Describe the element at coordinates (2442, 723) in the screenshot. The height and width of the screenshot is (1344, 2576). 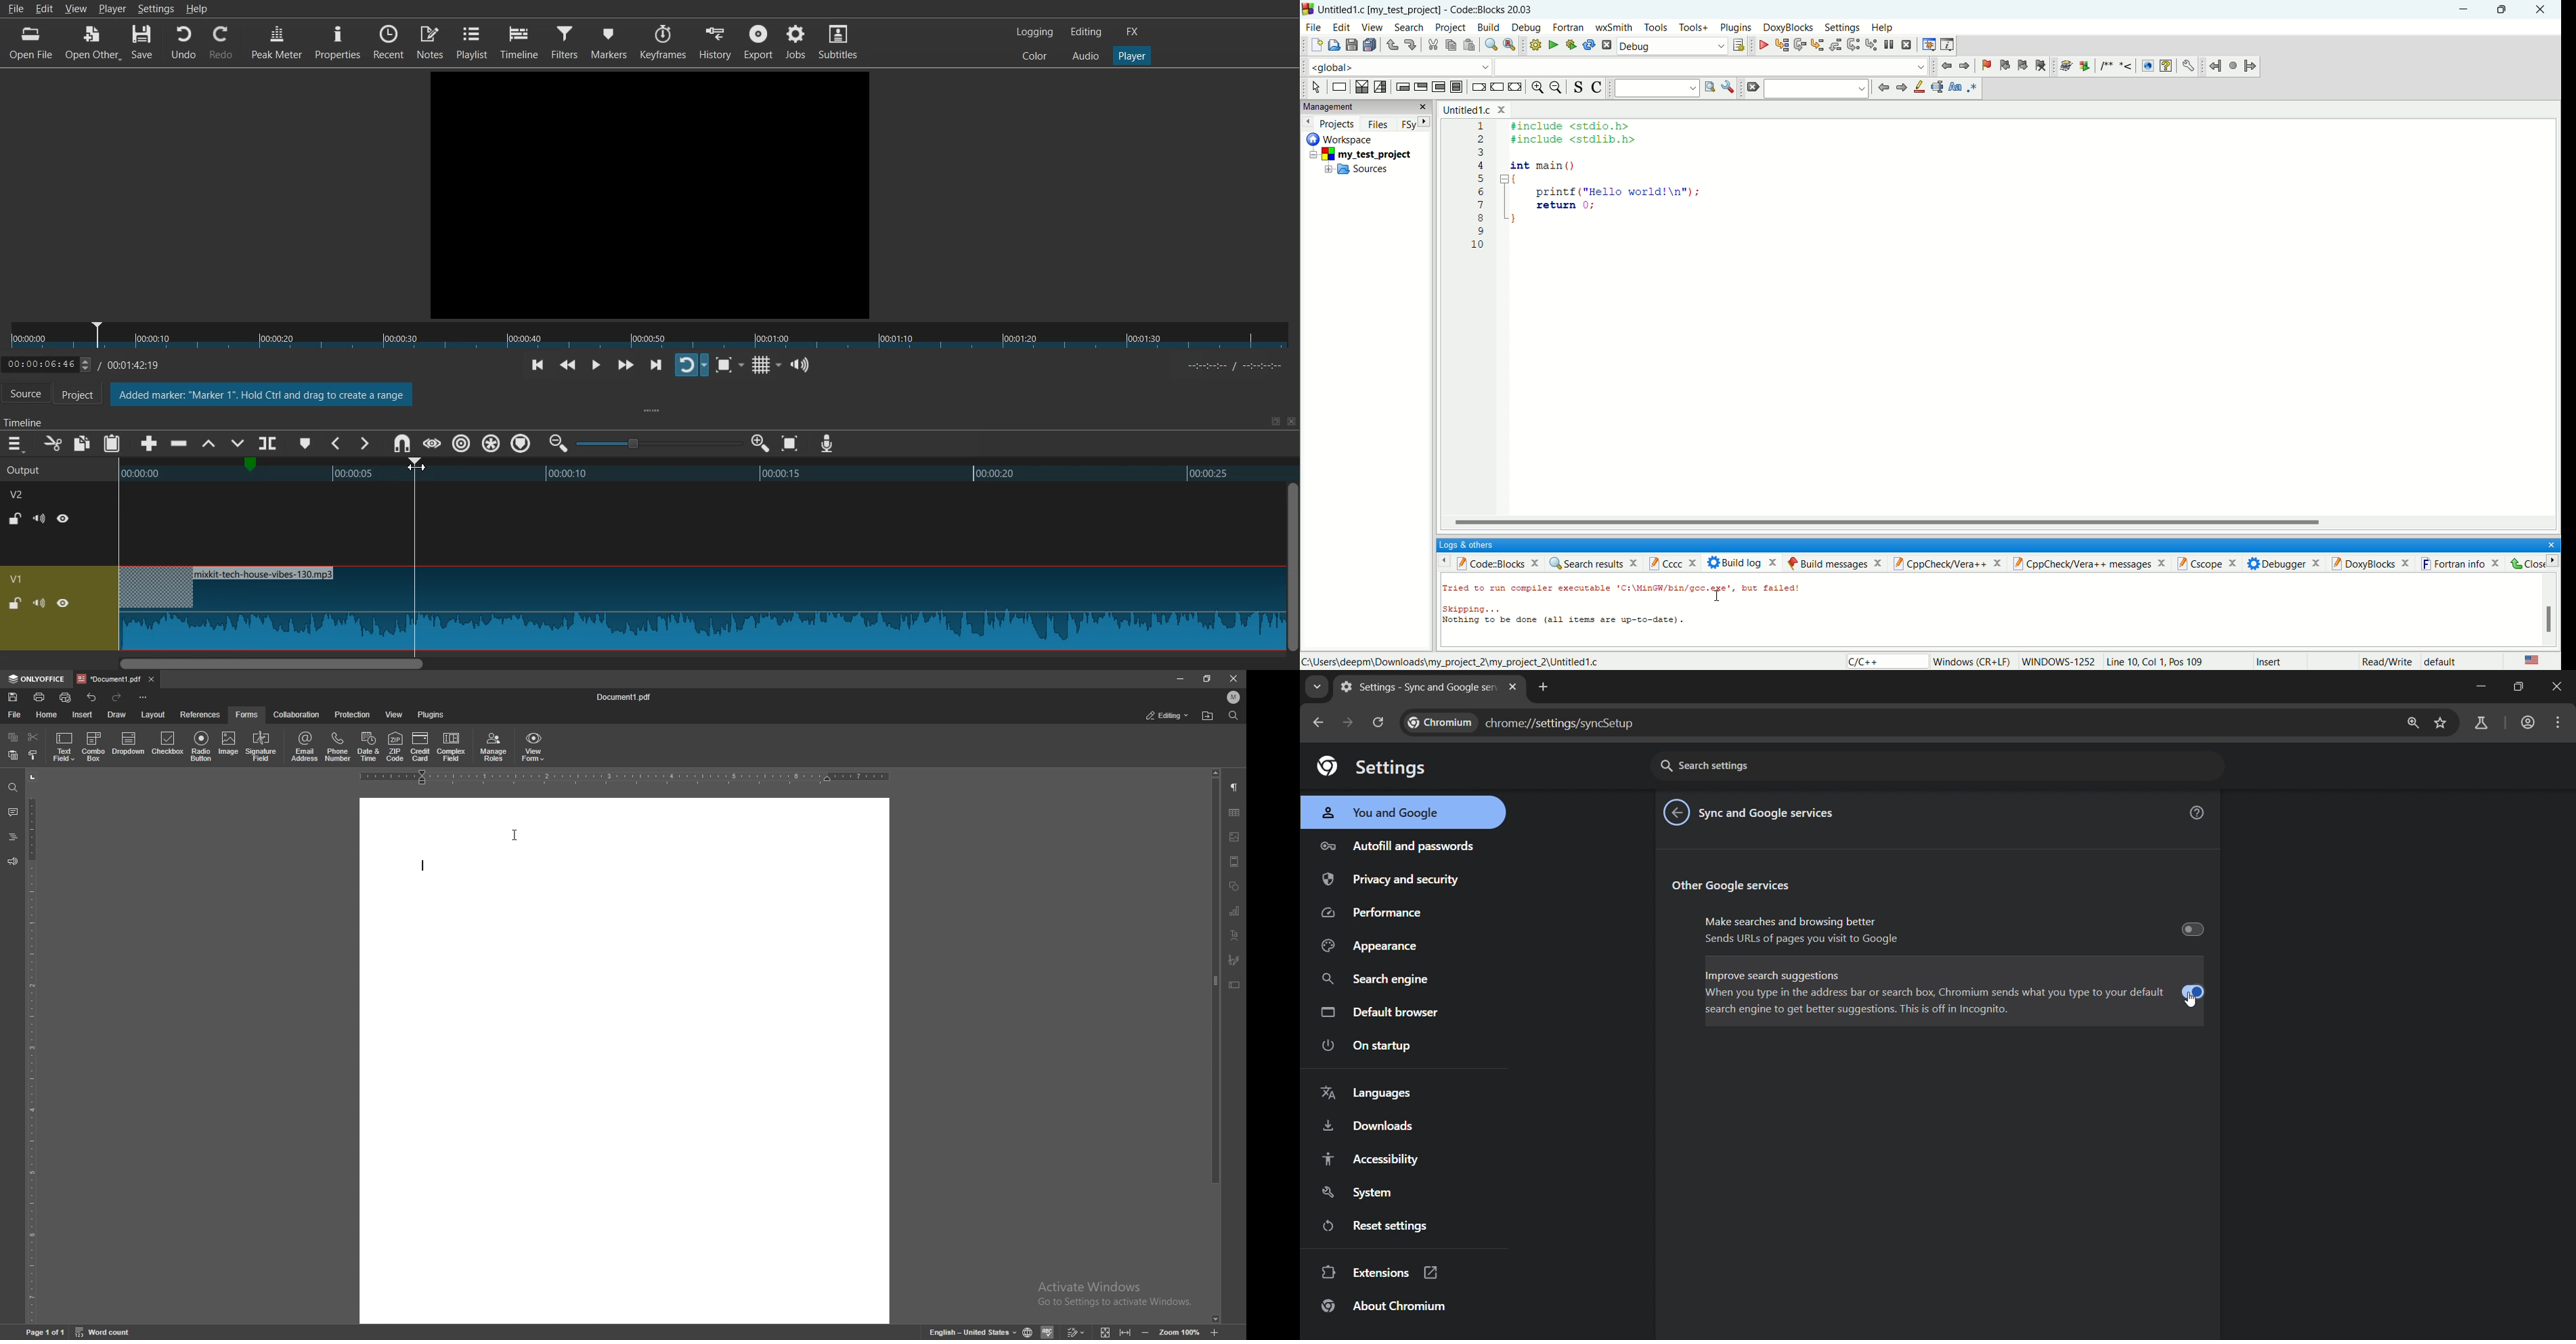
I see `bookmark page` at that location.